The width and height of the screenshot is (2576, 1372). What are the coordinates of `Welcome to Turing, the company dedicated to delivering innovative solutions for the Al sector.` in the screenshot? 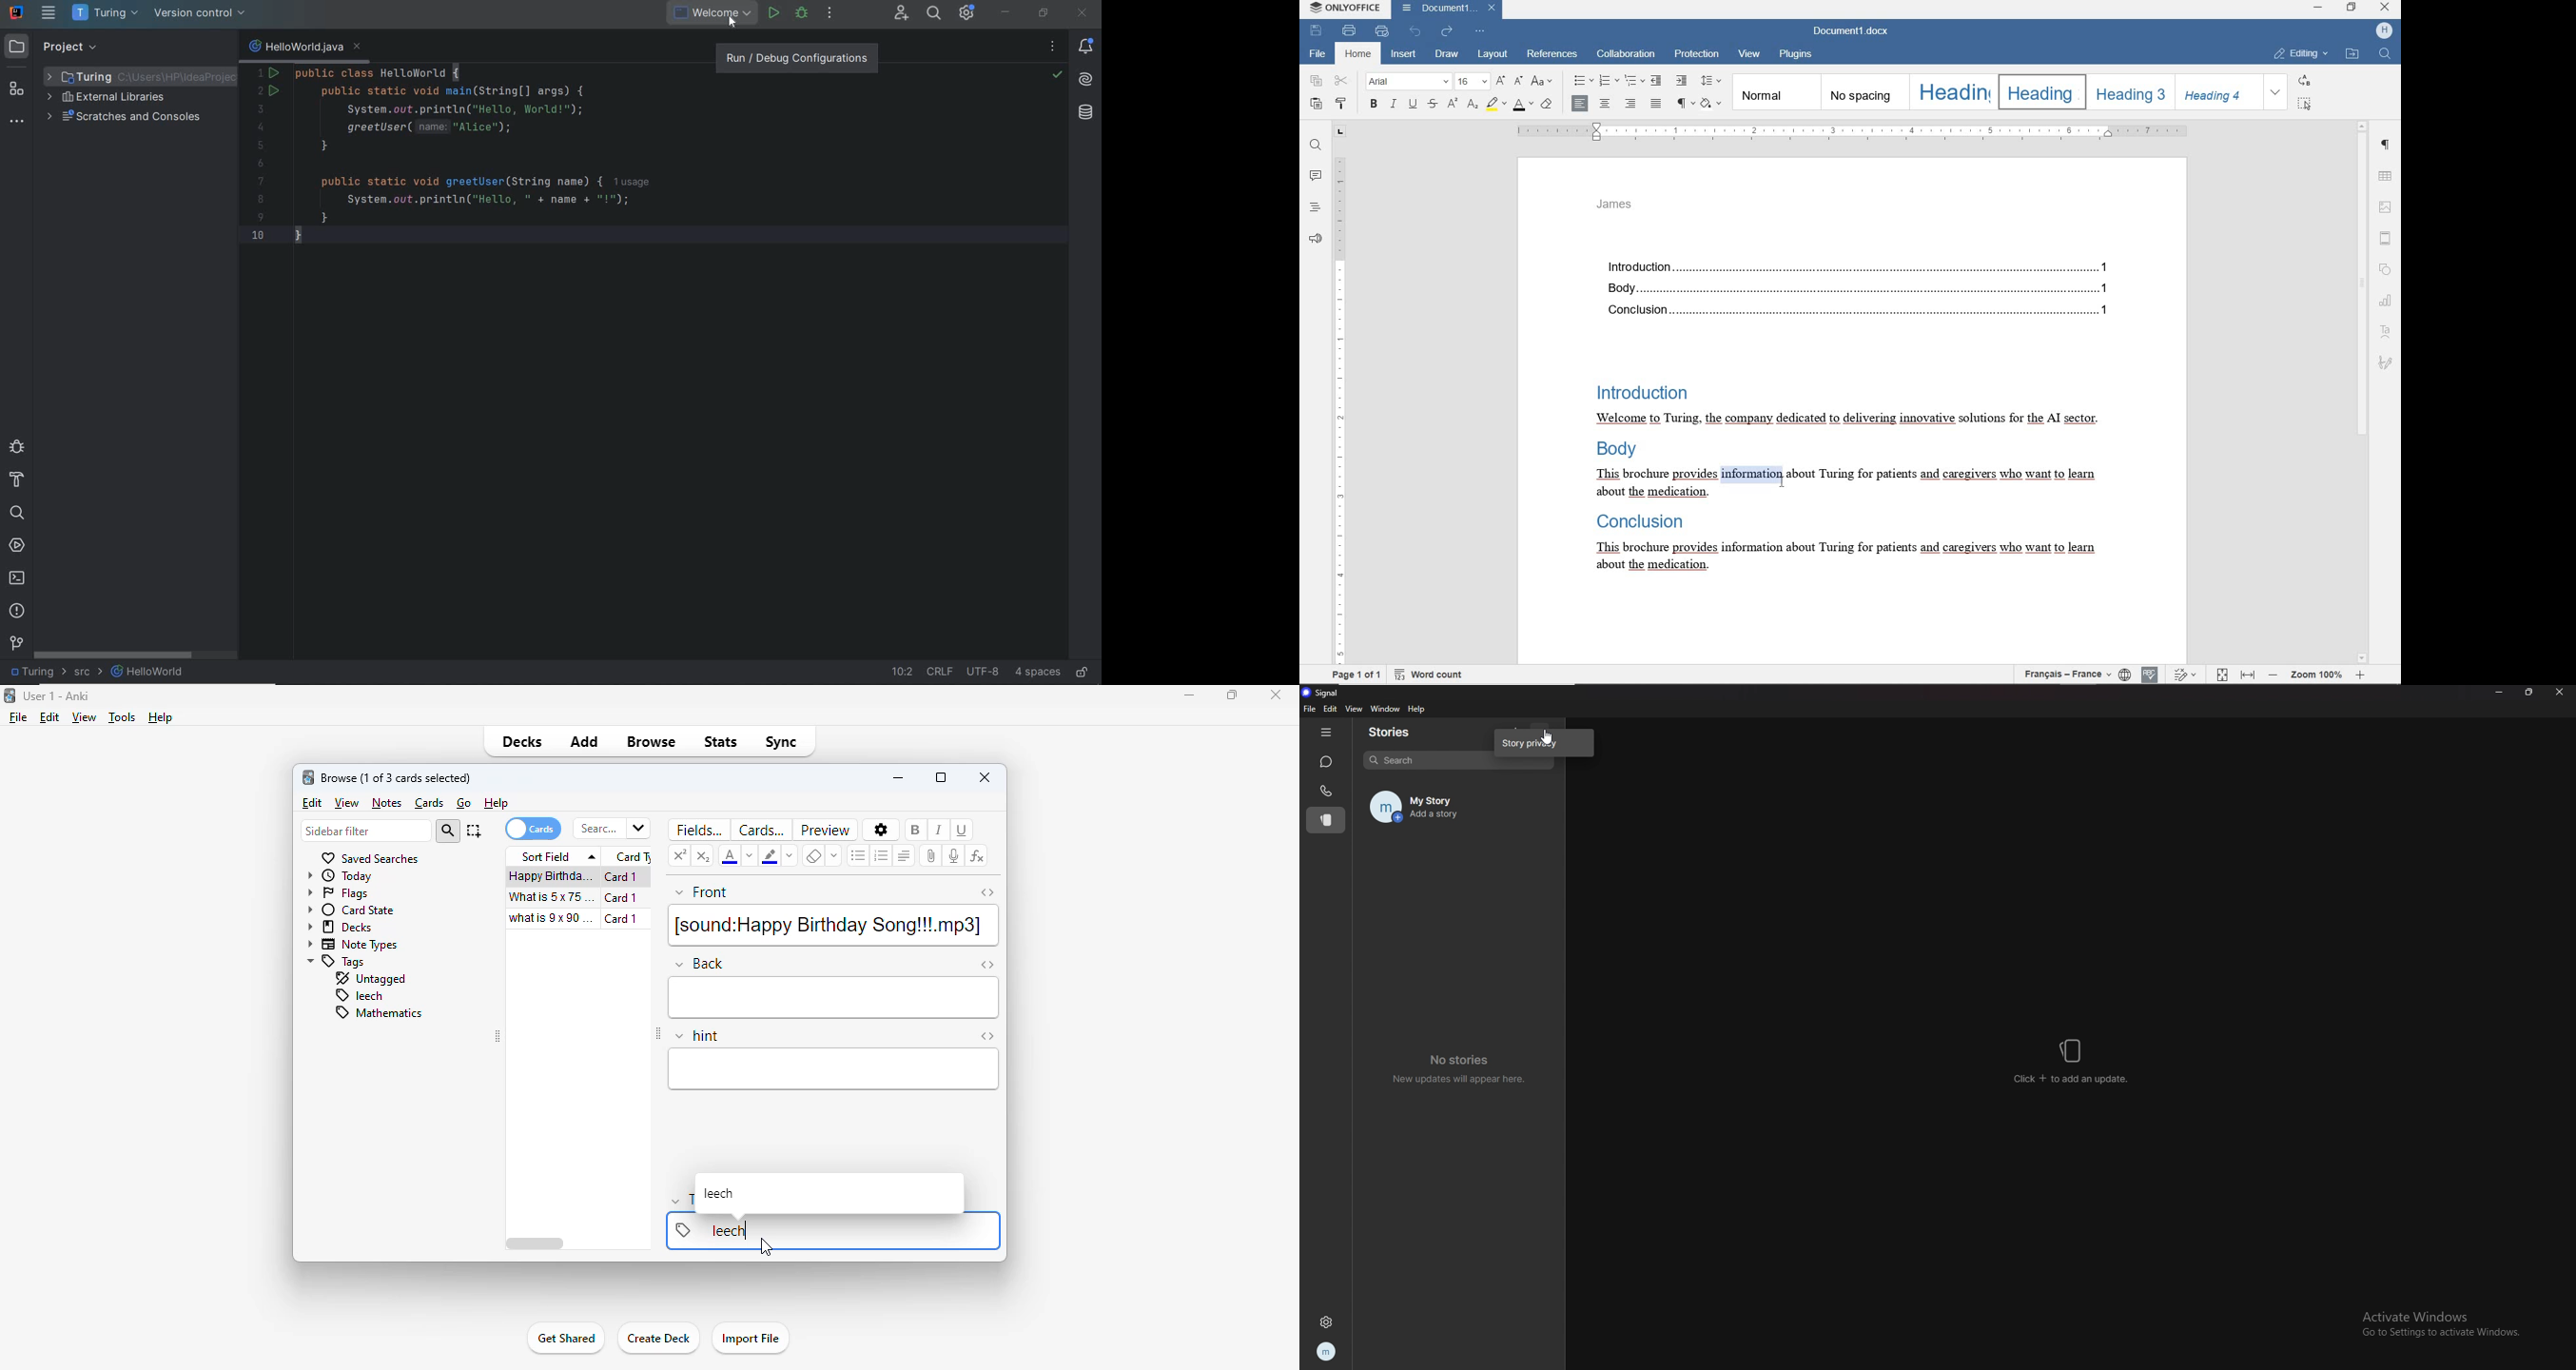 It's located at (1847, 419).